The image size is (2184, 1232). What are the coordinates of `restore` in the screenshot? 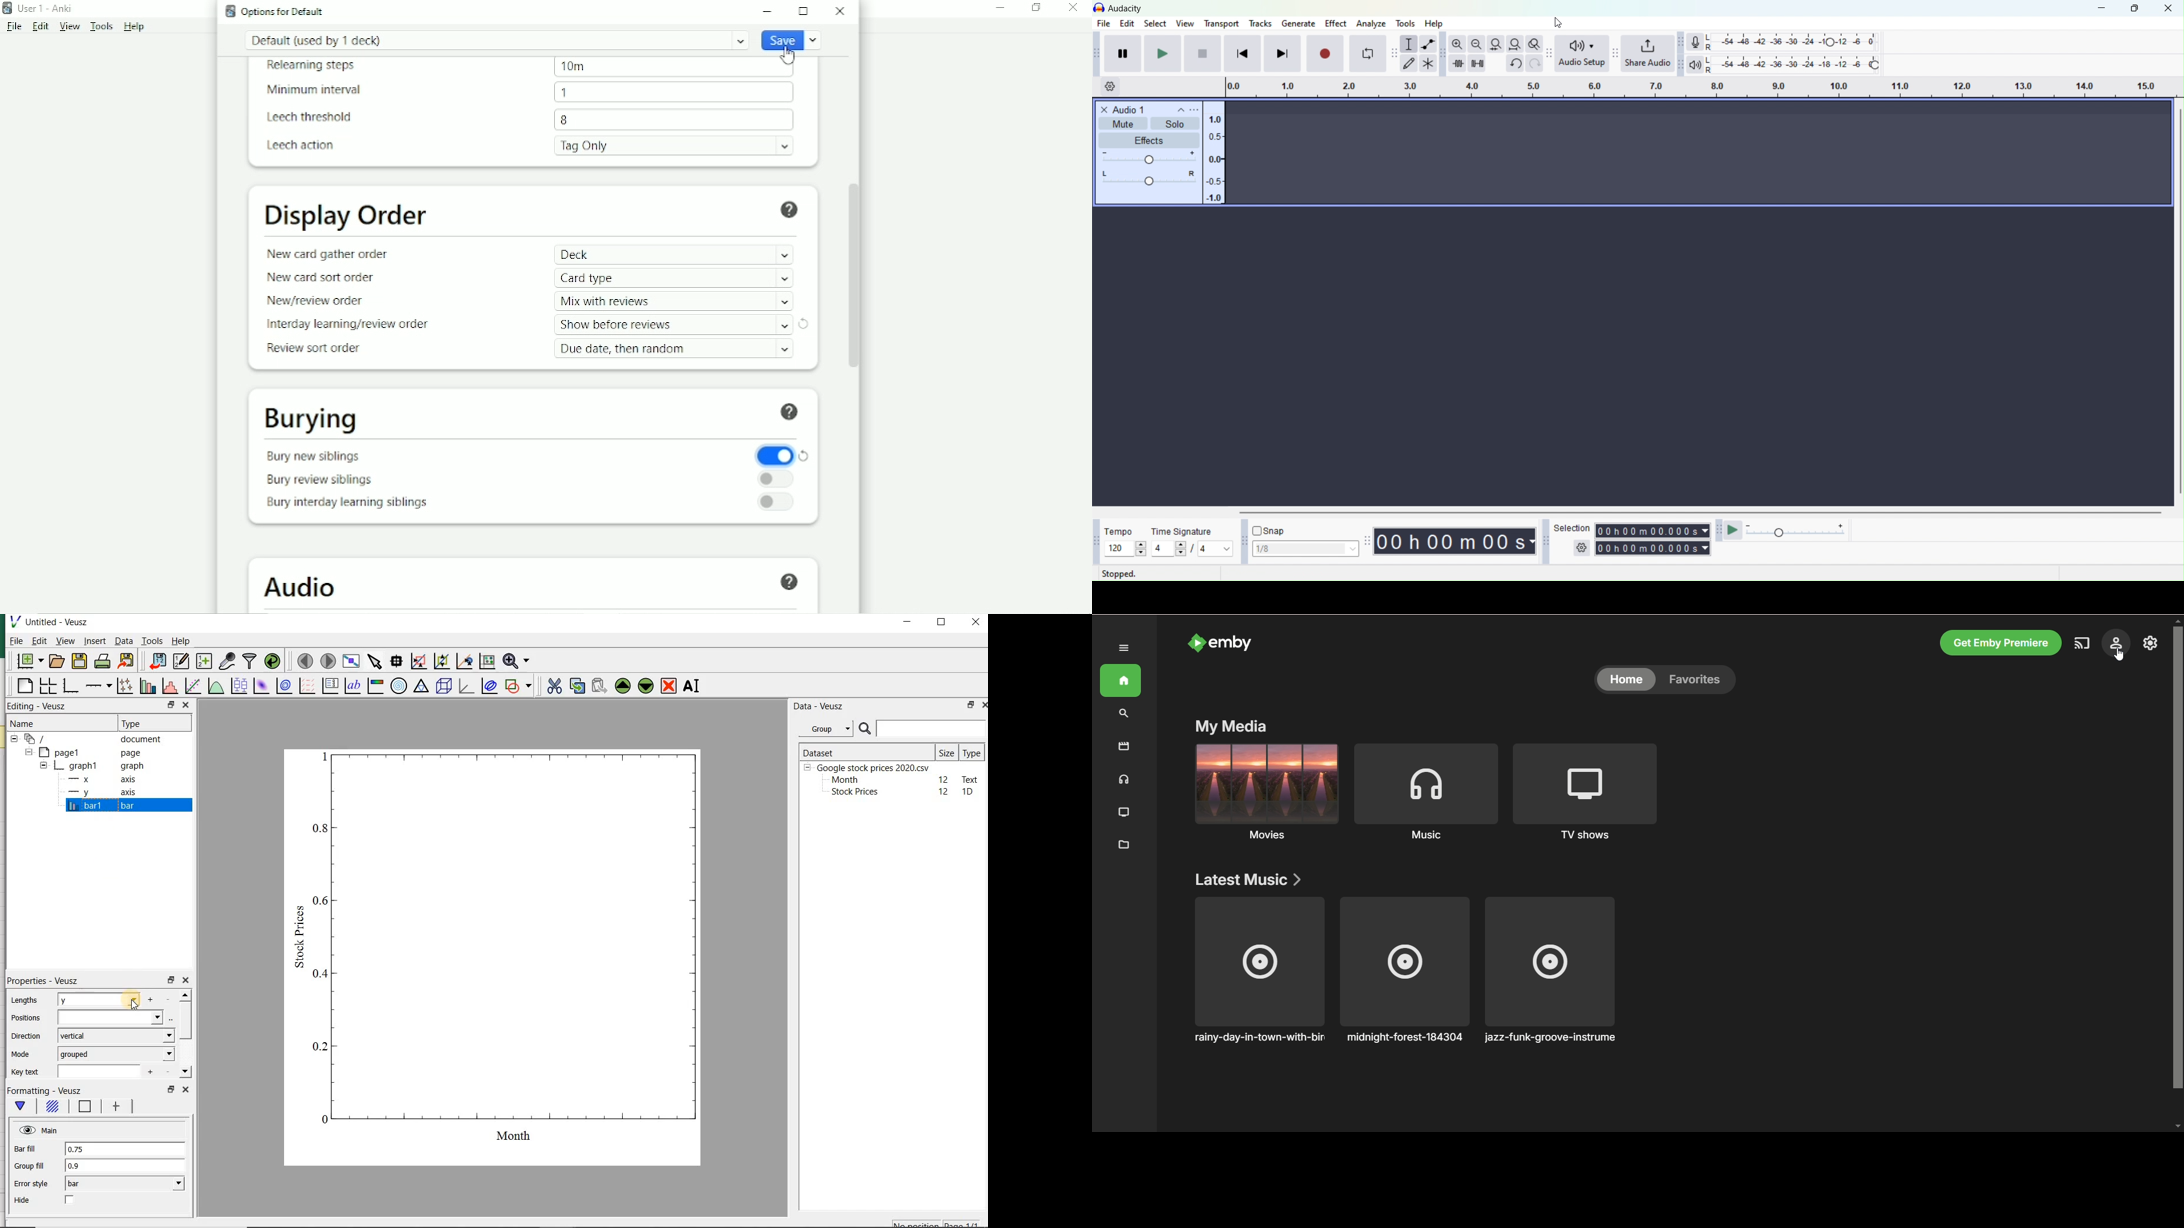 It's located at (806, 454).